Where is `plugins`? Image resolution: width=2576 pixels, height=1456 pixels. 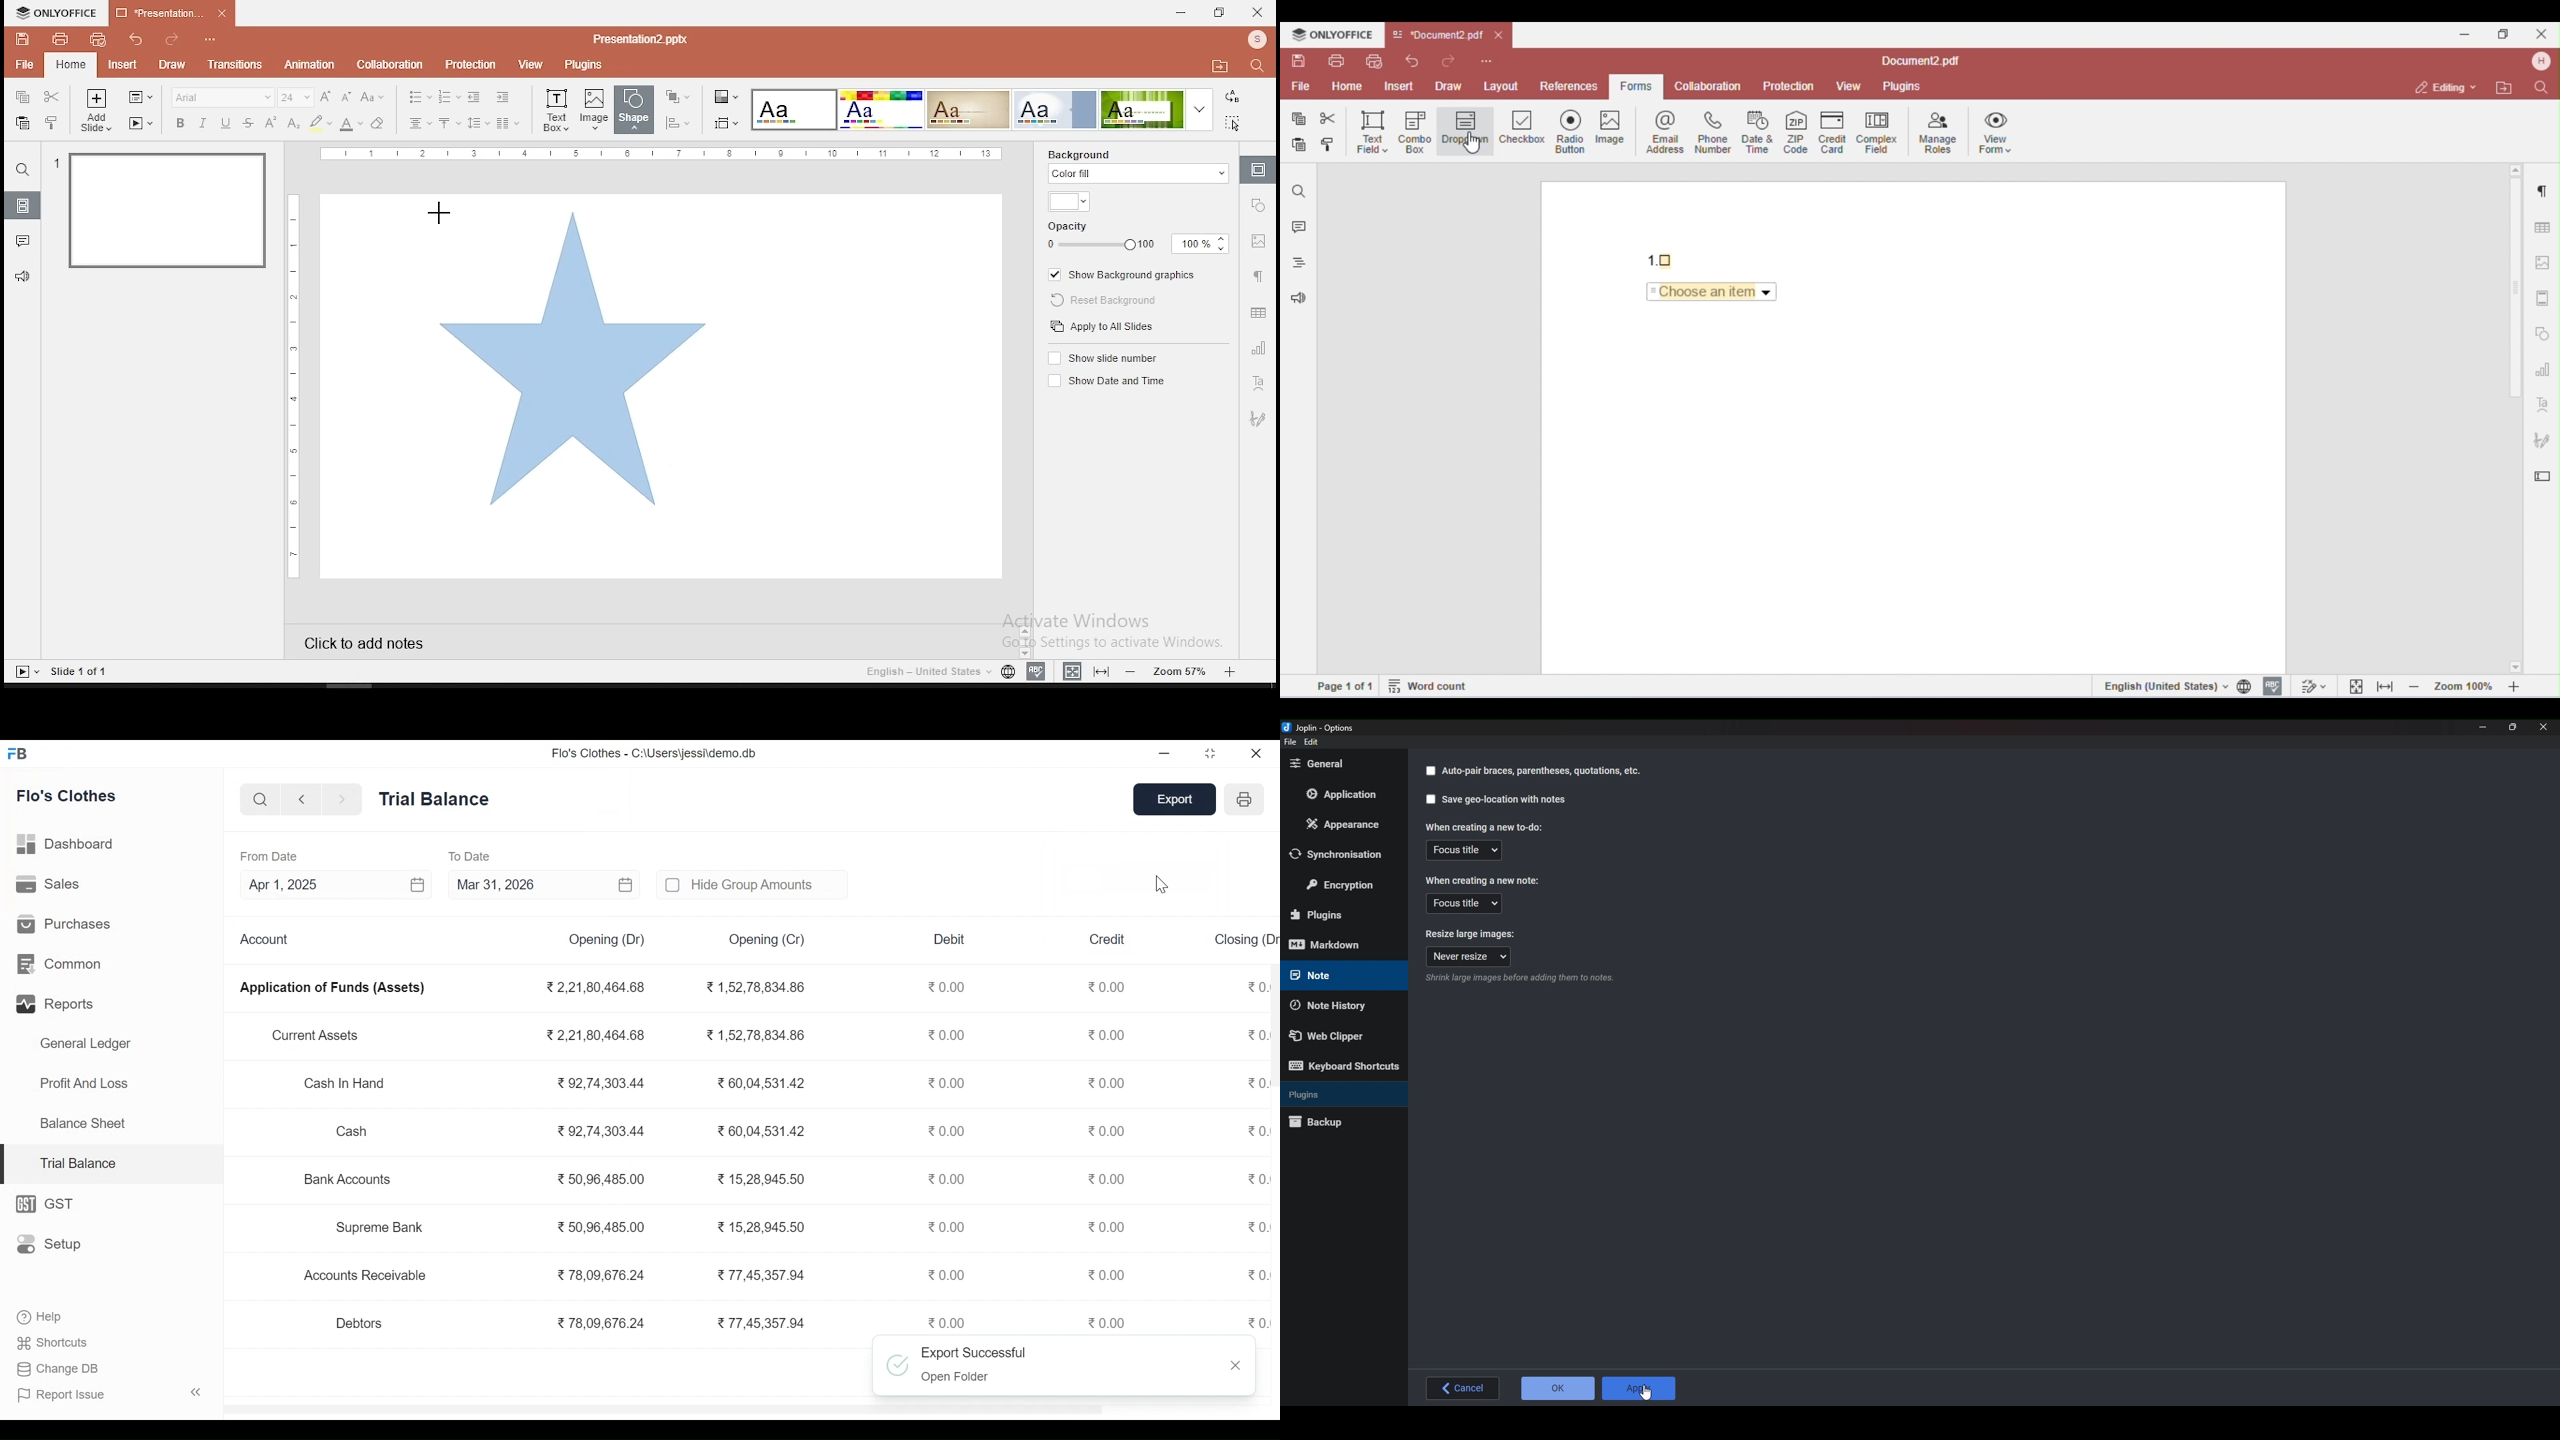 plugins is located at coordinates (584, 66).